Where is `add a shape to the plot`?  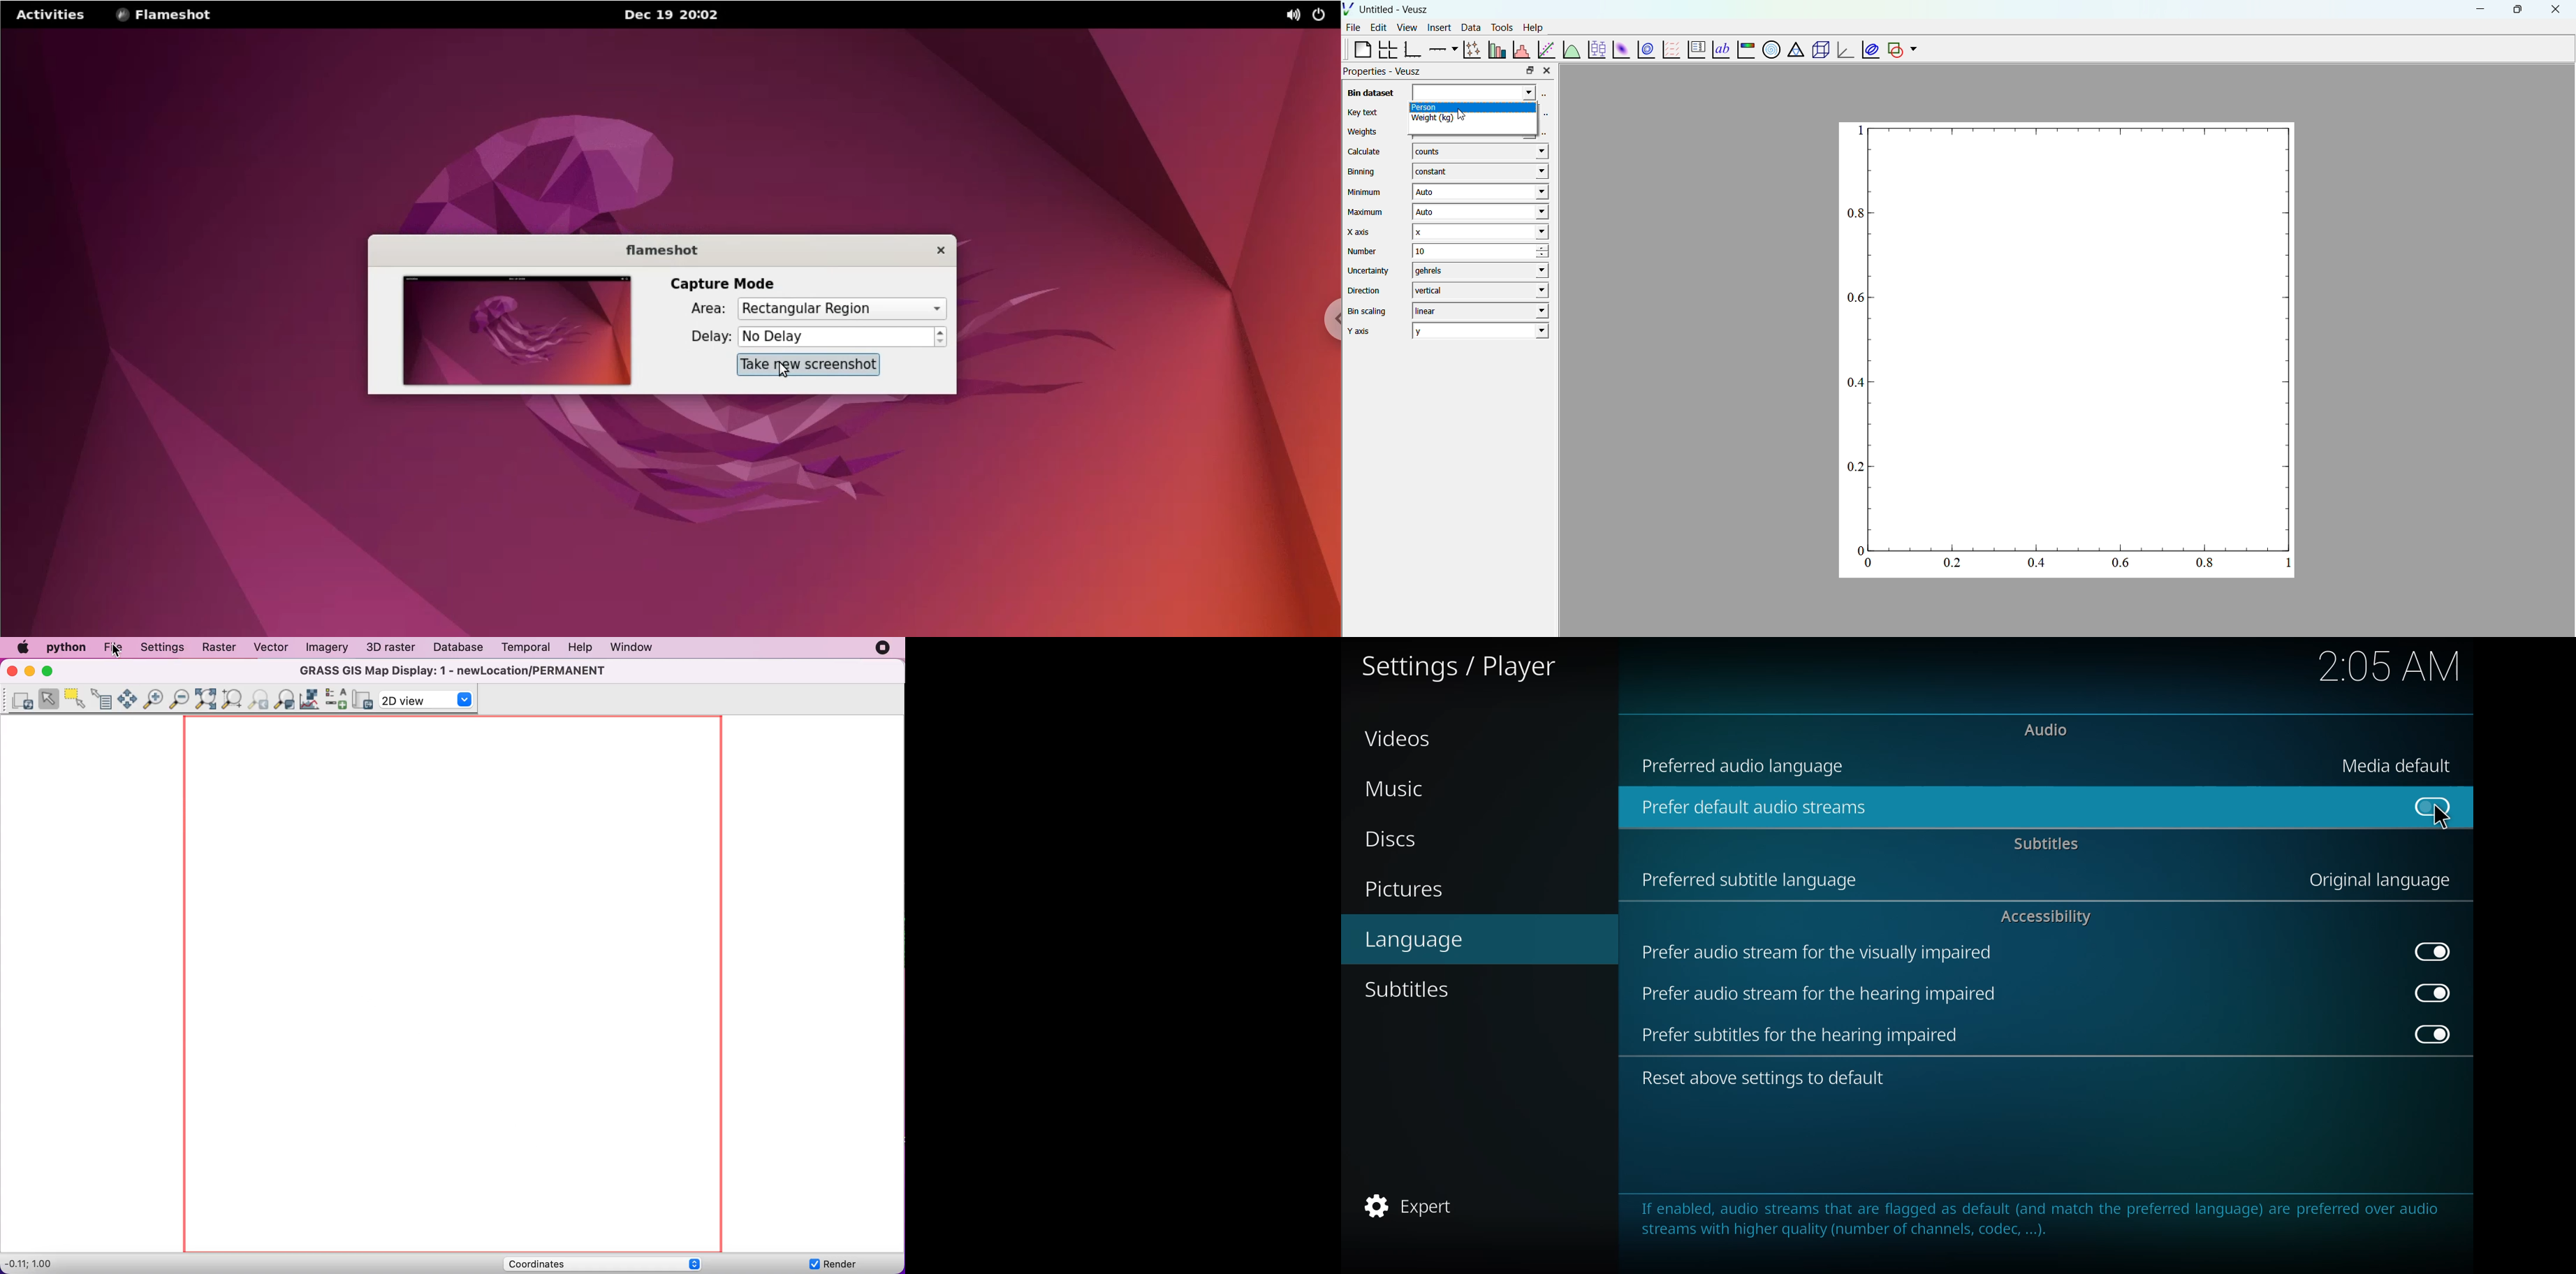
add a shape to the plot is located at coordinates (1894, 50).